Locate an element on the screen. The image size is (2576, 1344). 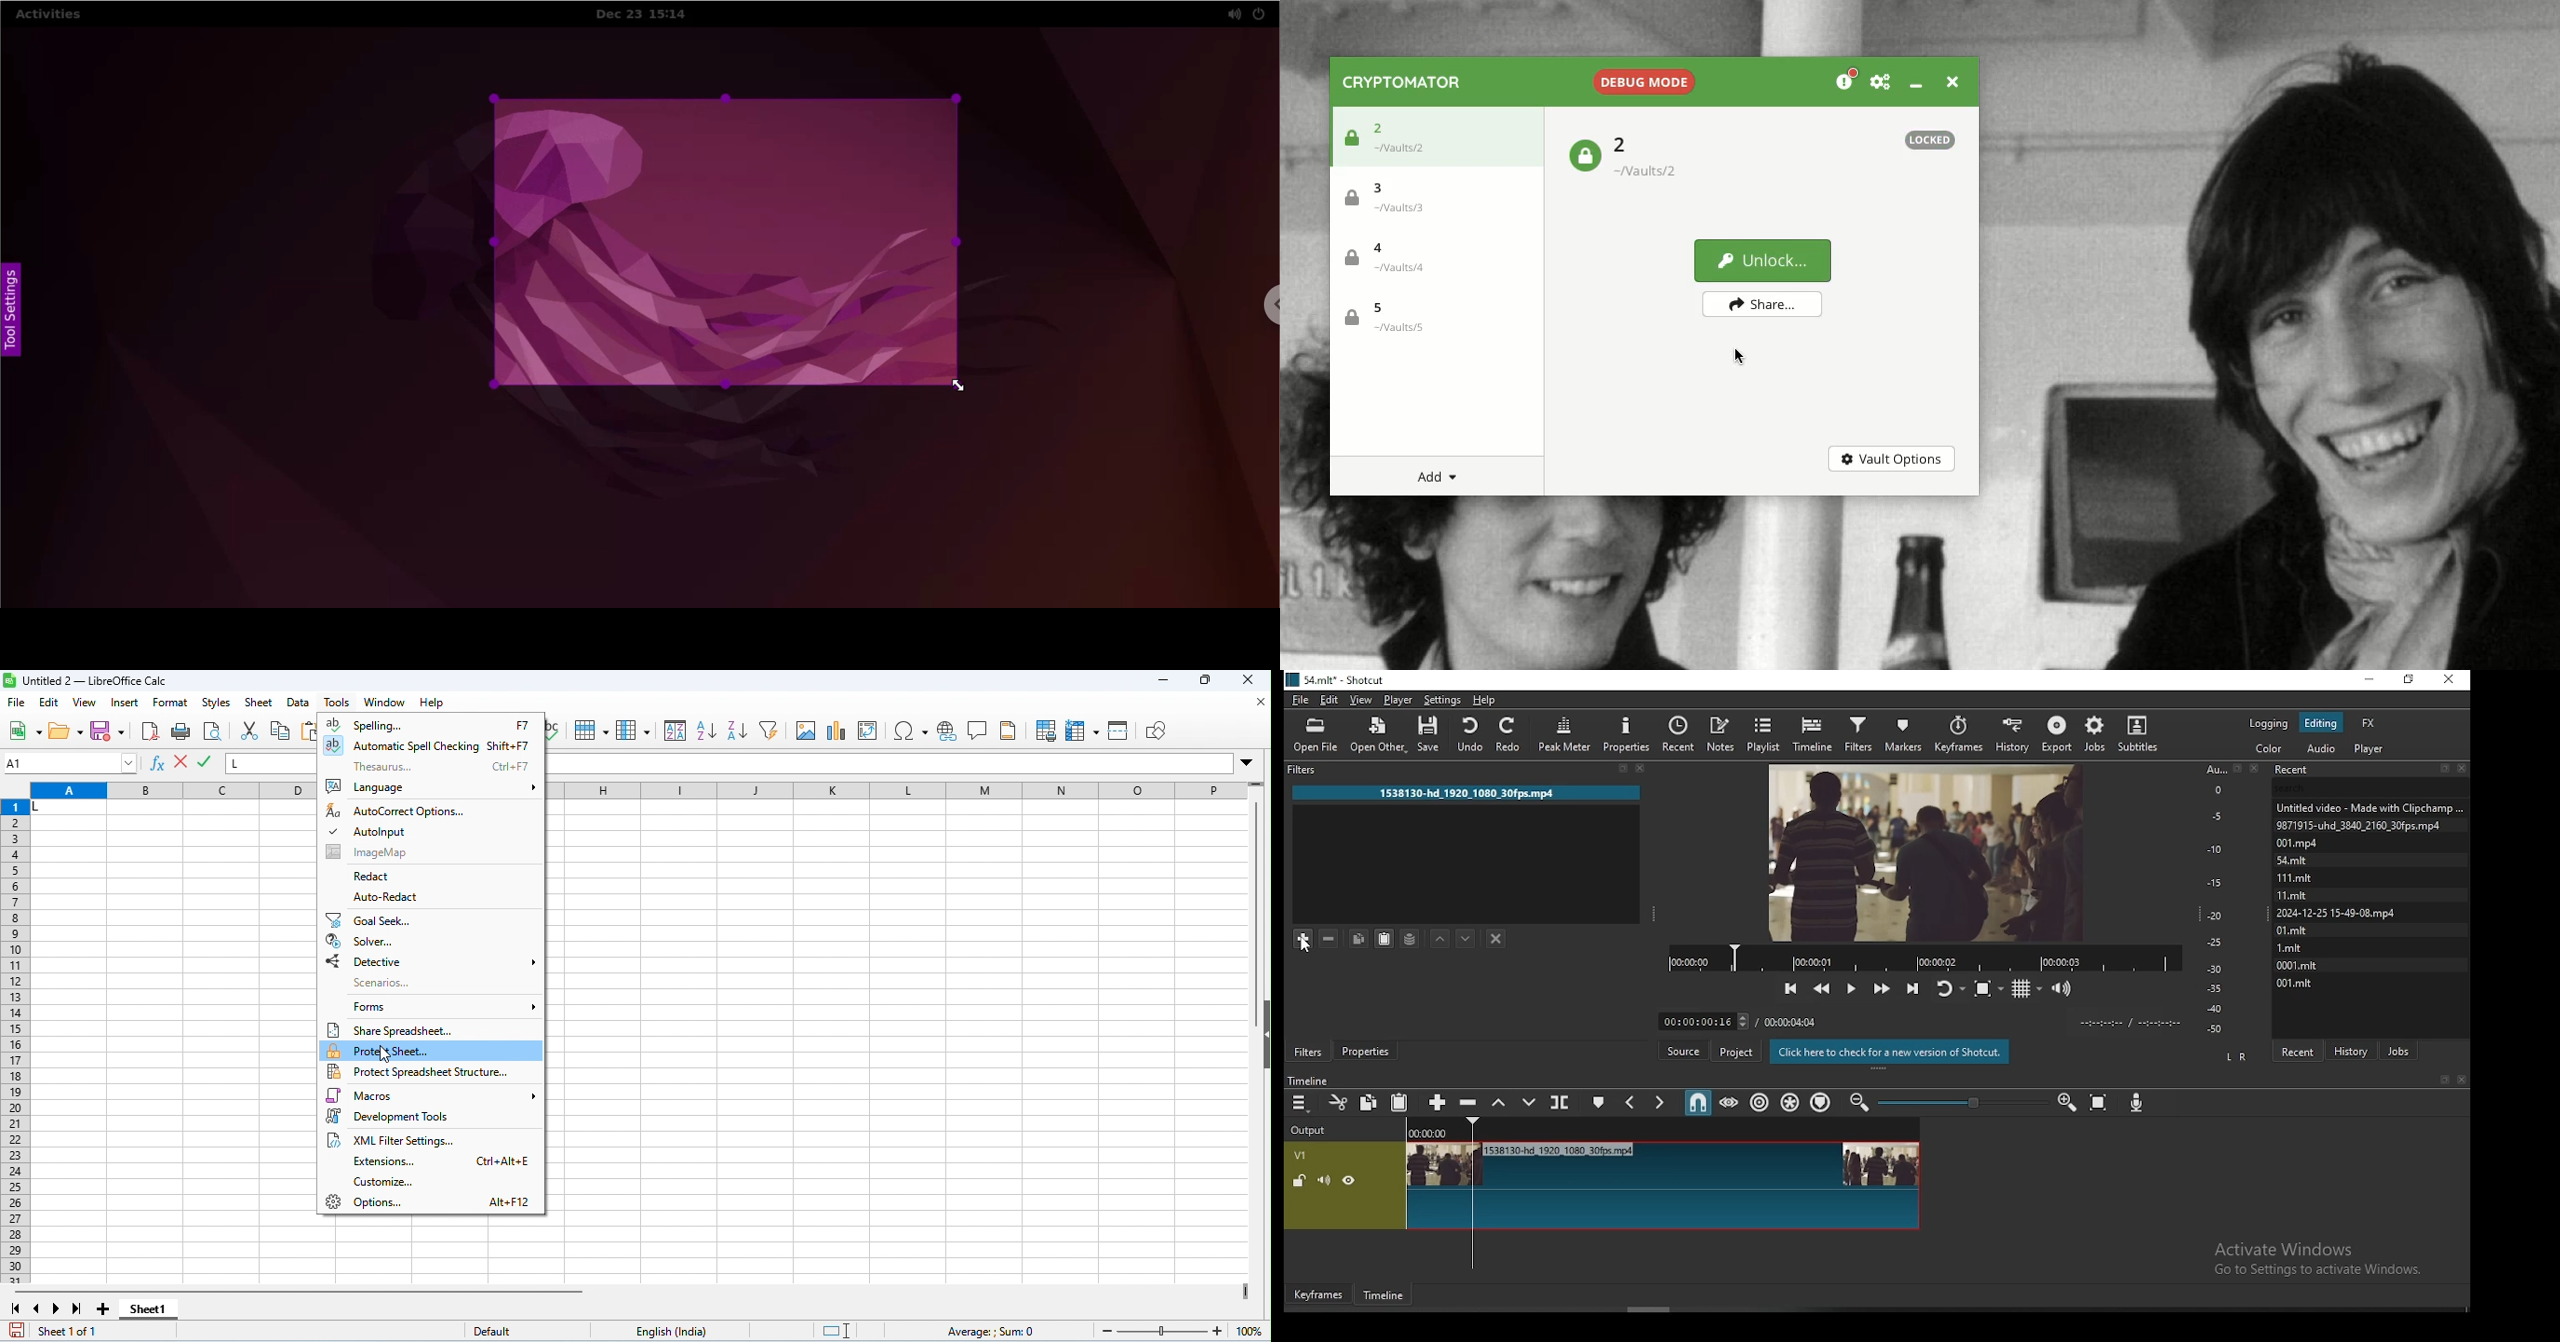
open file is located at coordinates (1315, 735).